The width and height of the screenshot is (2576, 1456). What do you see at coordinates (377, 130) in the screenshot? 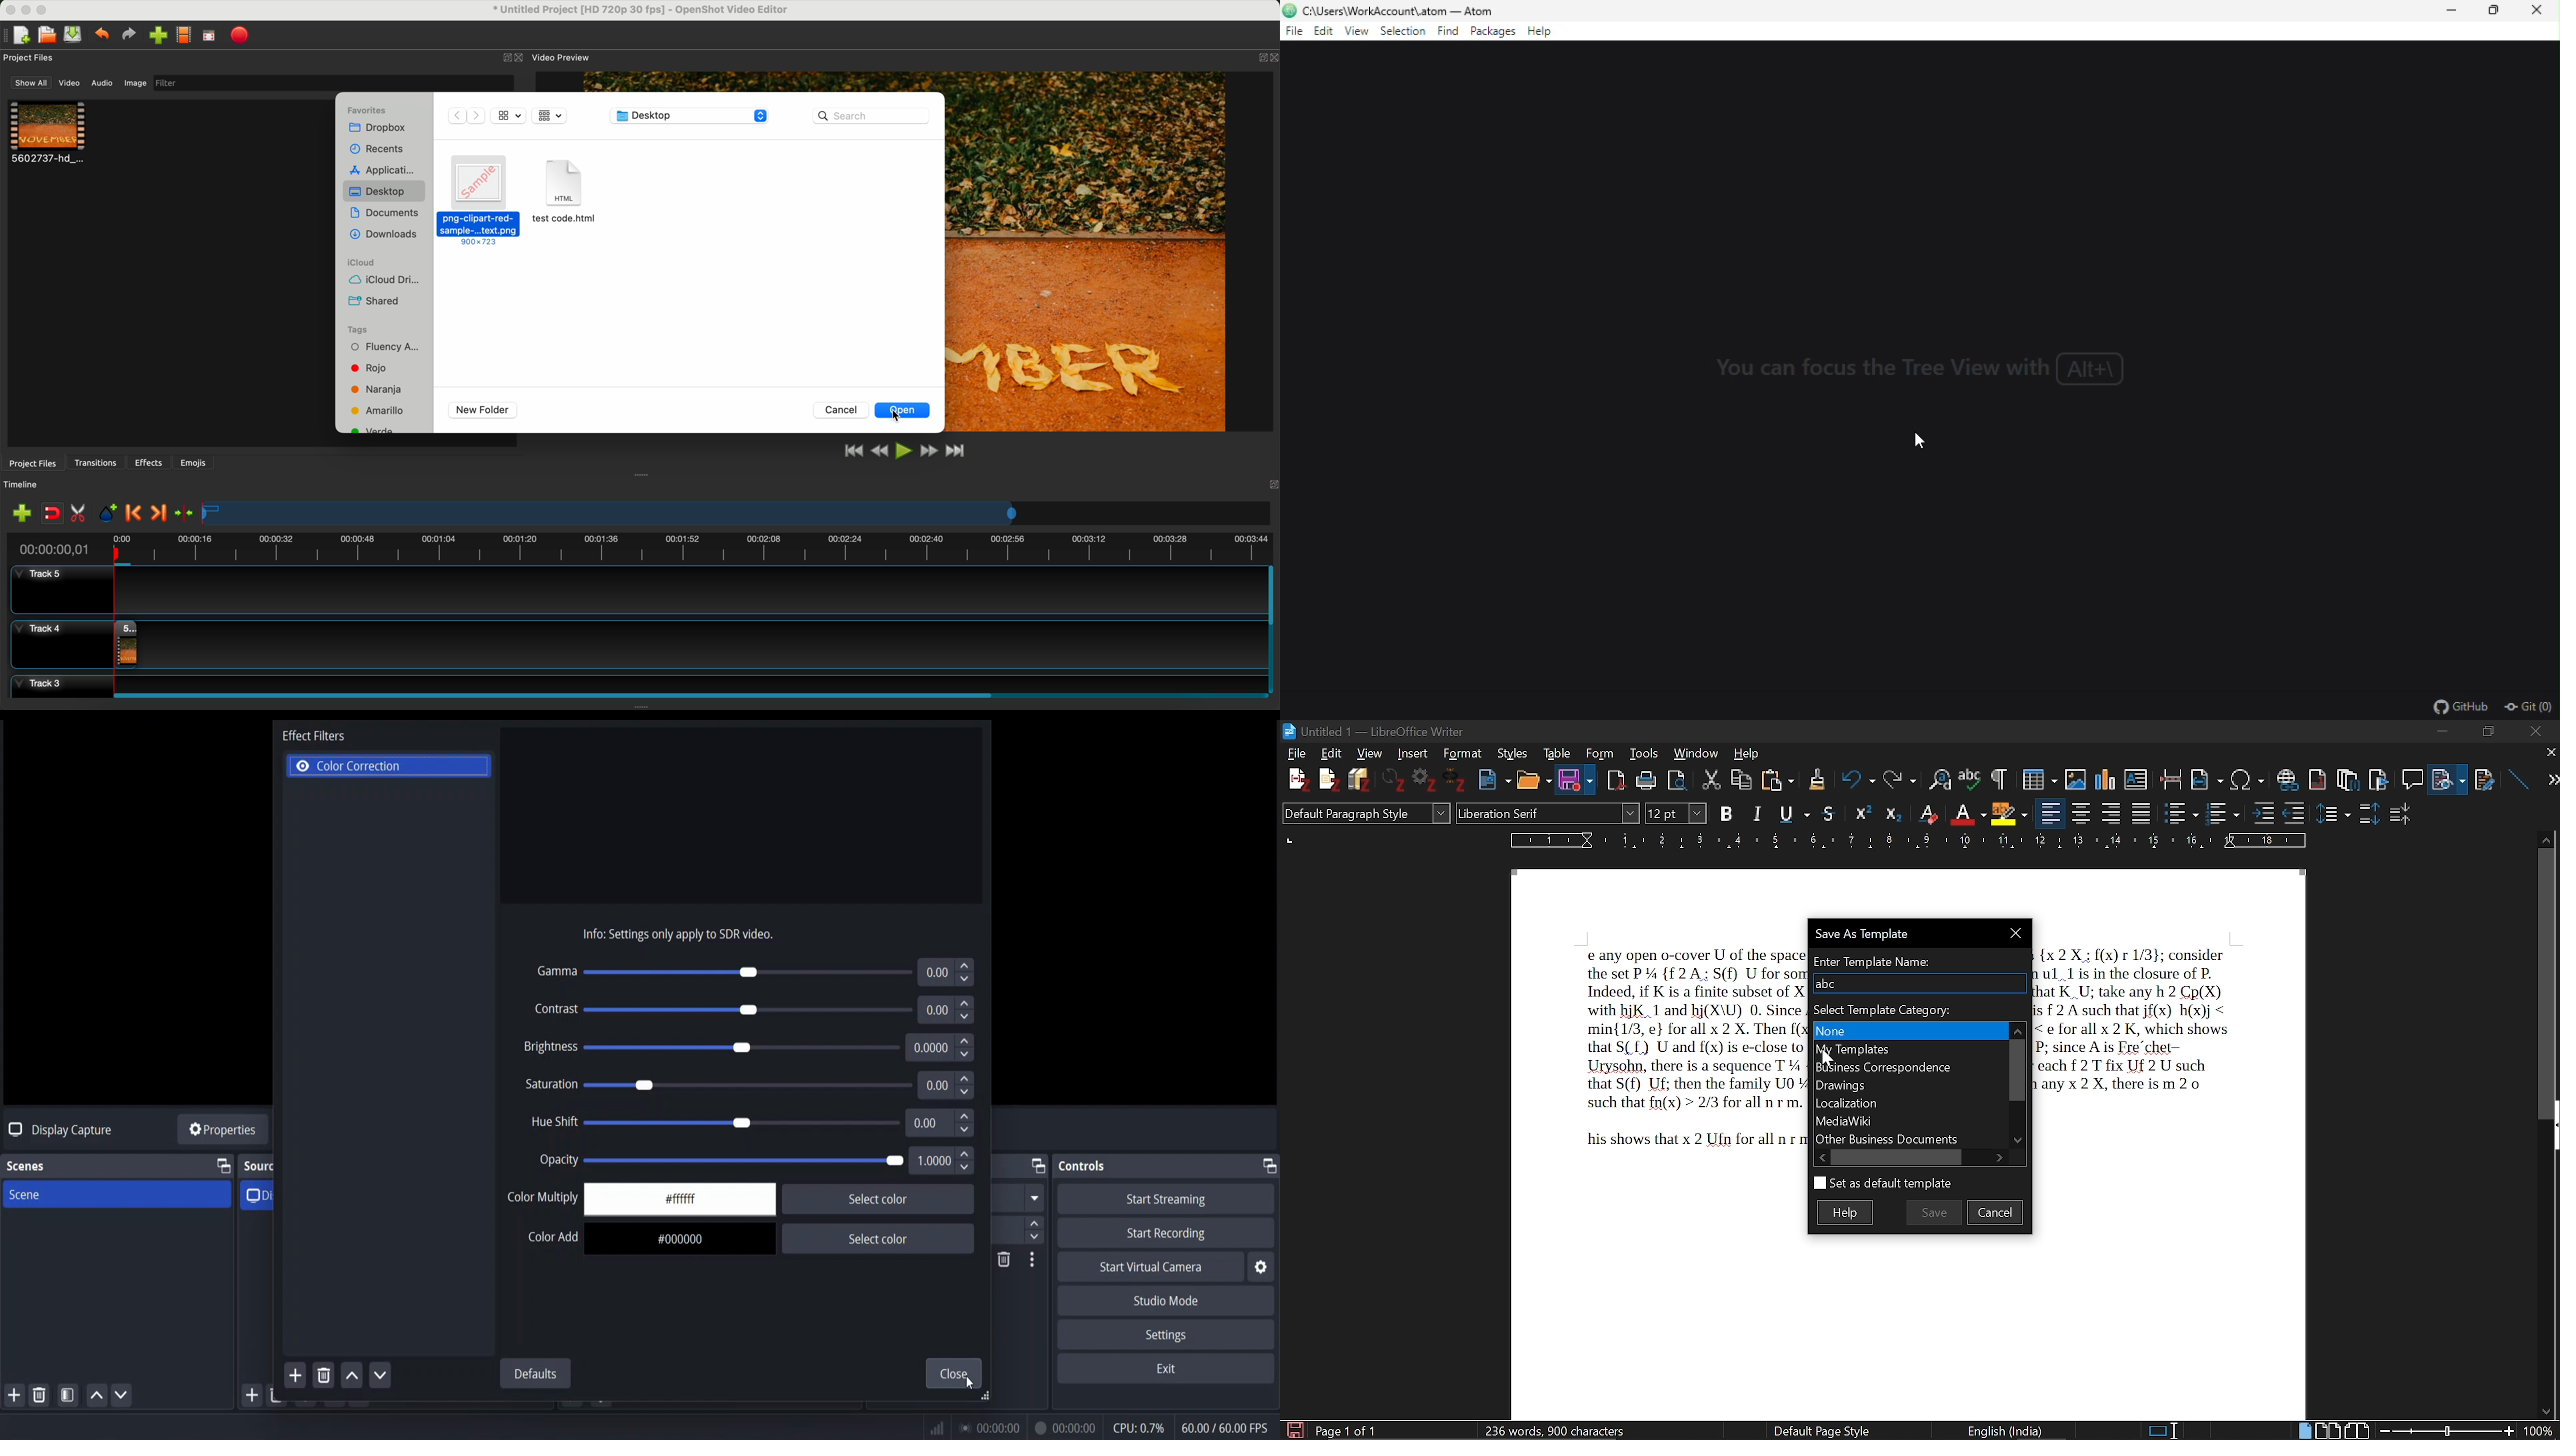
I see `dropbox` at bounding box center [377, 130].